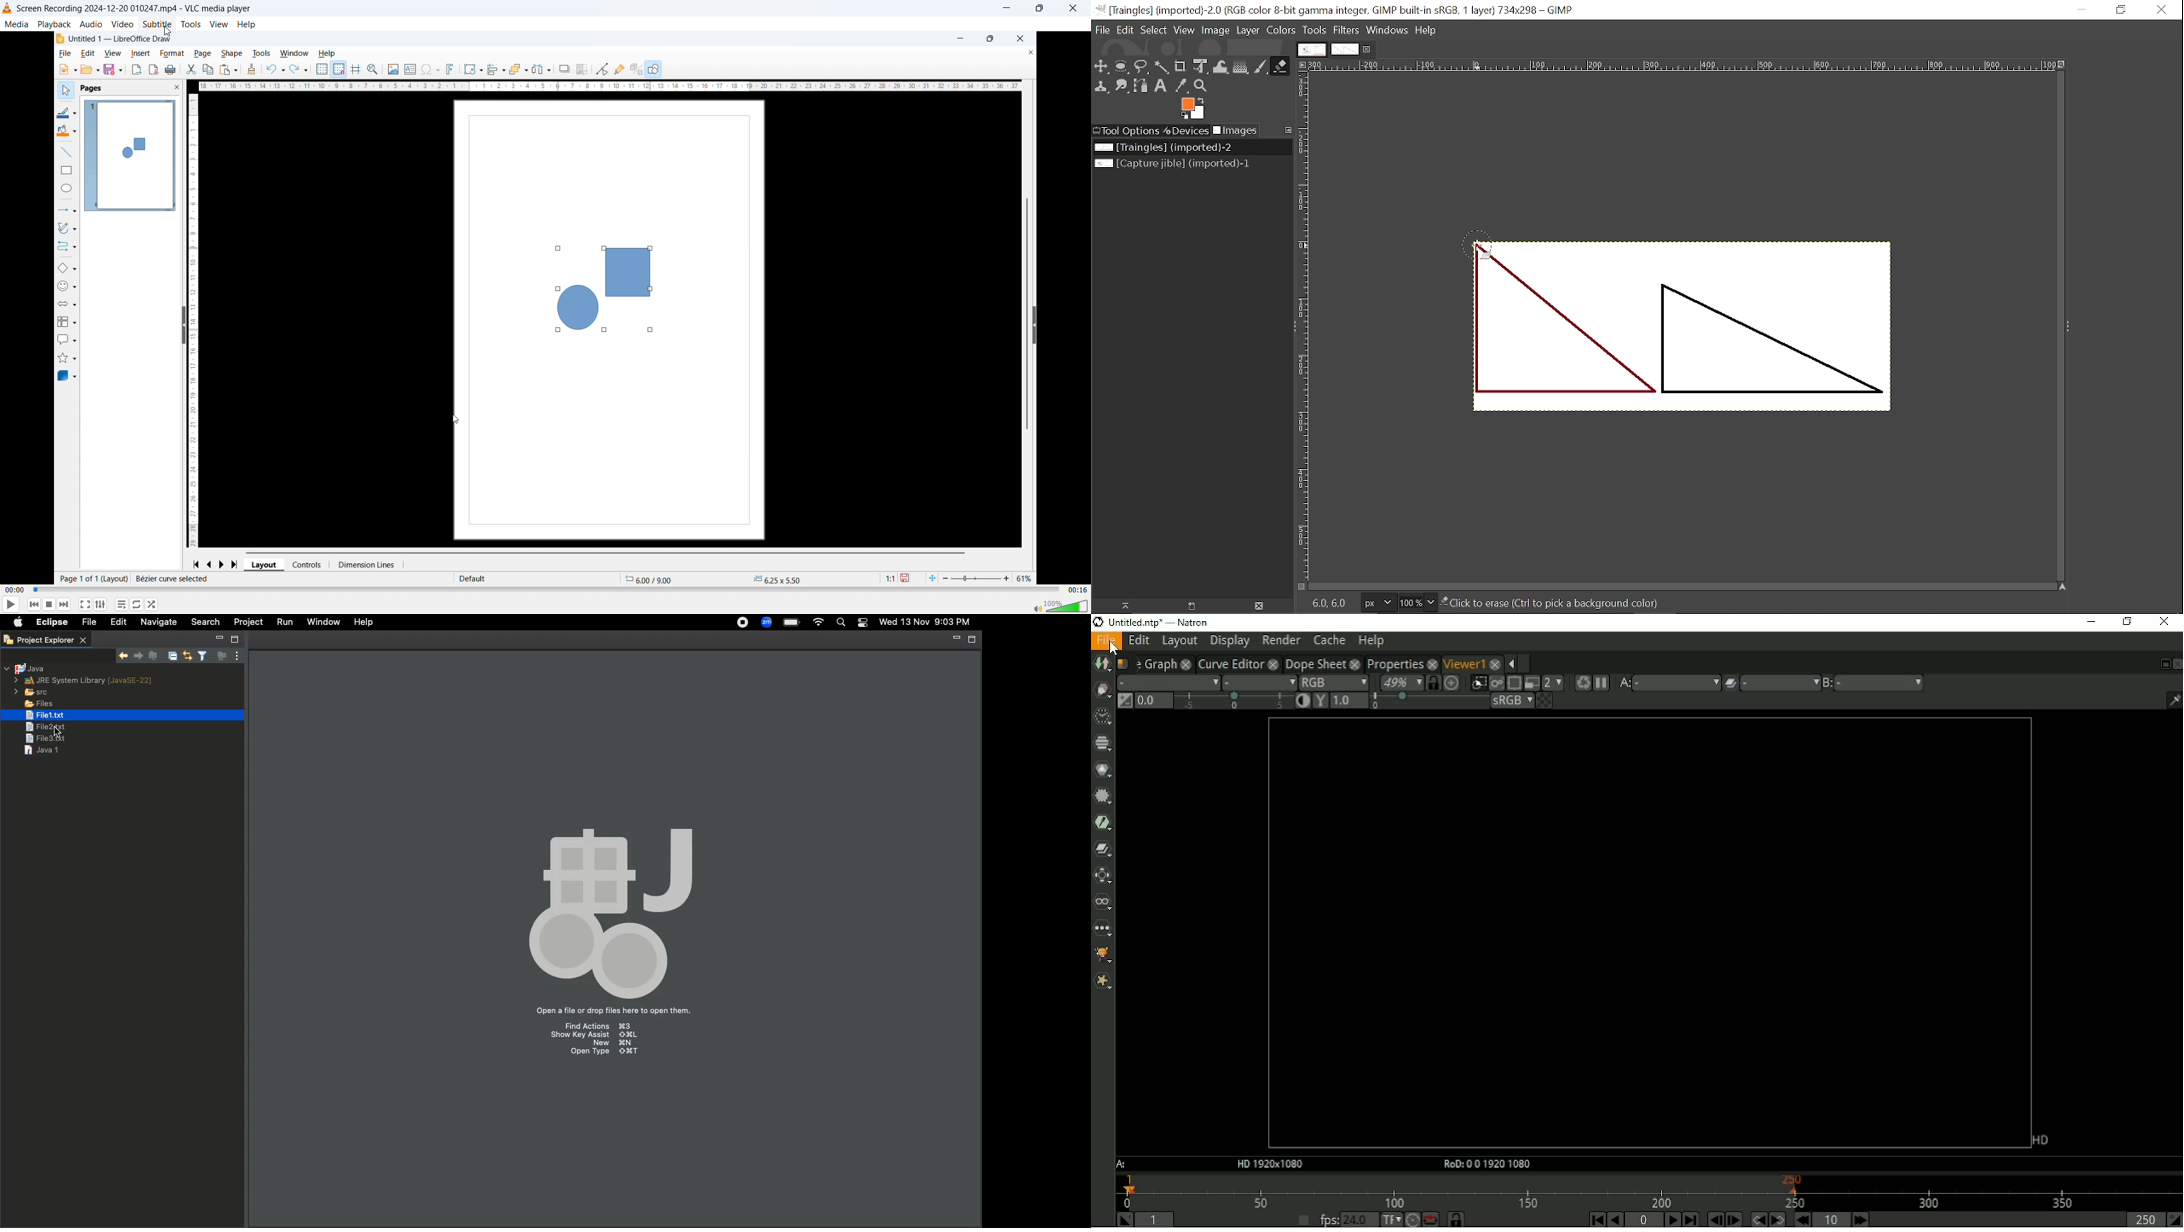 The height and width of the screenshot is (1232, 2184). I want to click on Controls , so click(311, 565).